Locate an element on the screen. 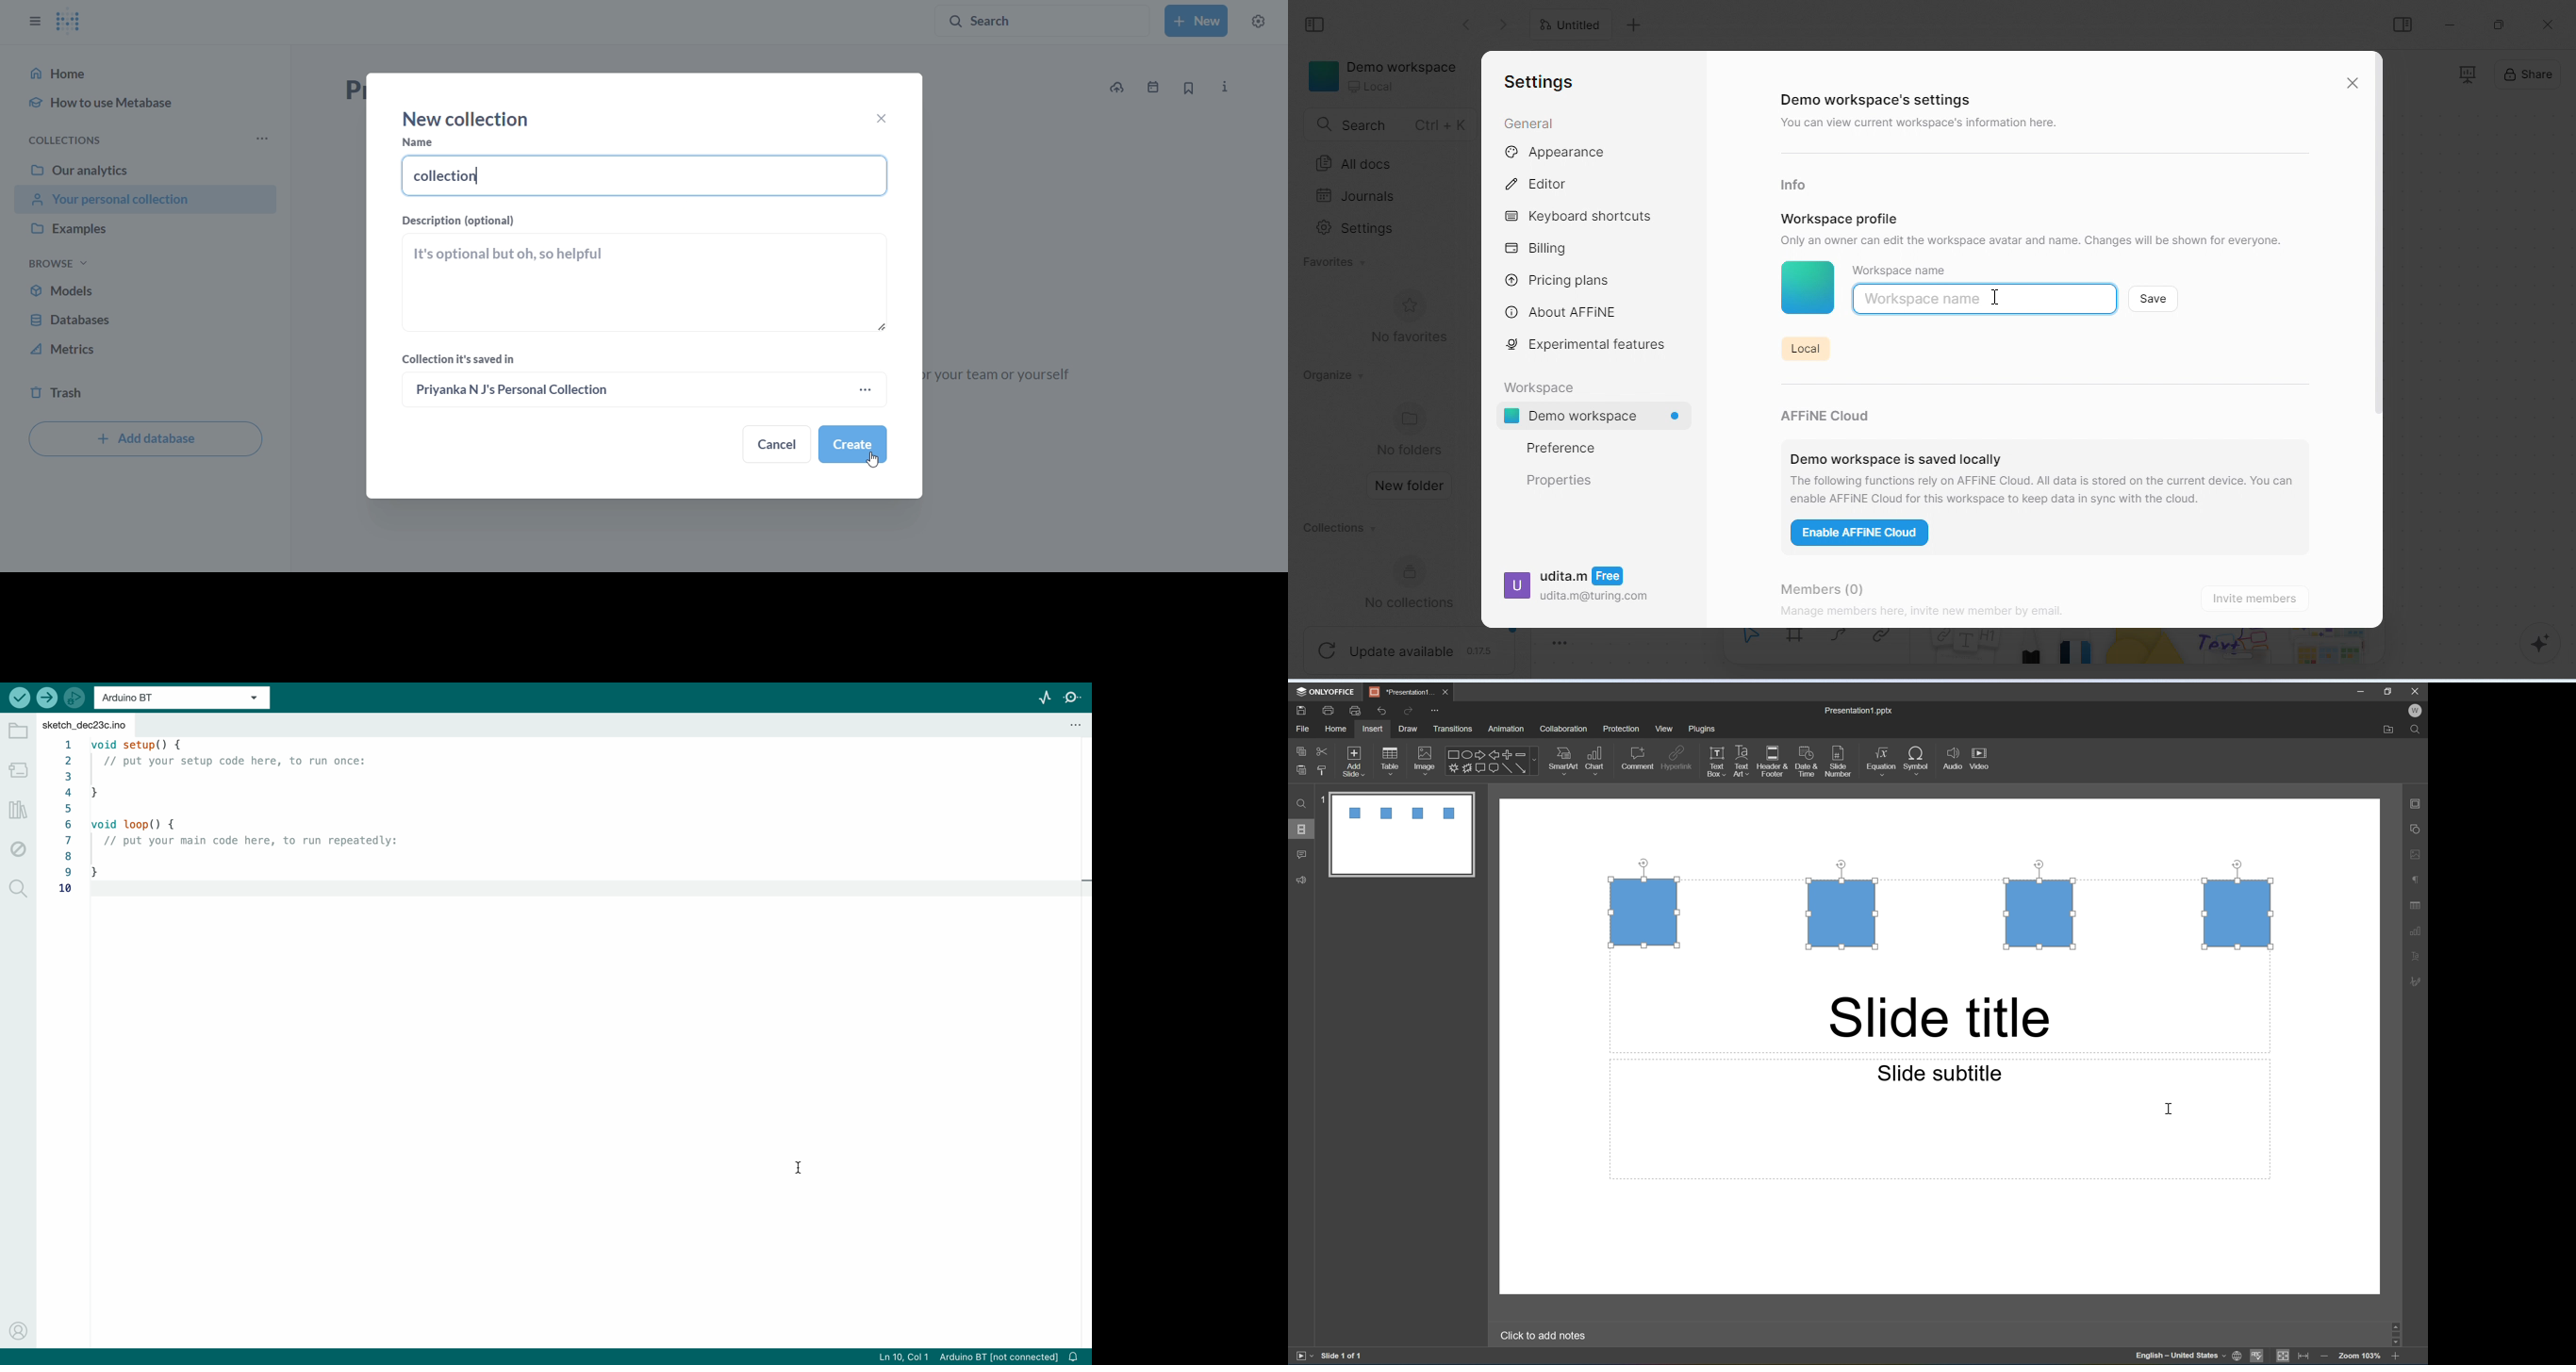 This screenshot has height=1372, width=2576. cursor is located at coordinates (1996, 296).